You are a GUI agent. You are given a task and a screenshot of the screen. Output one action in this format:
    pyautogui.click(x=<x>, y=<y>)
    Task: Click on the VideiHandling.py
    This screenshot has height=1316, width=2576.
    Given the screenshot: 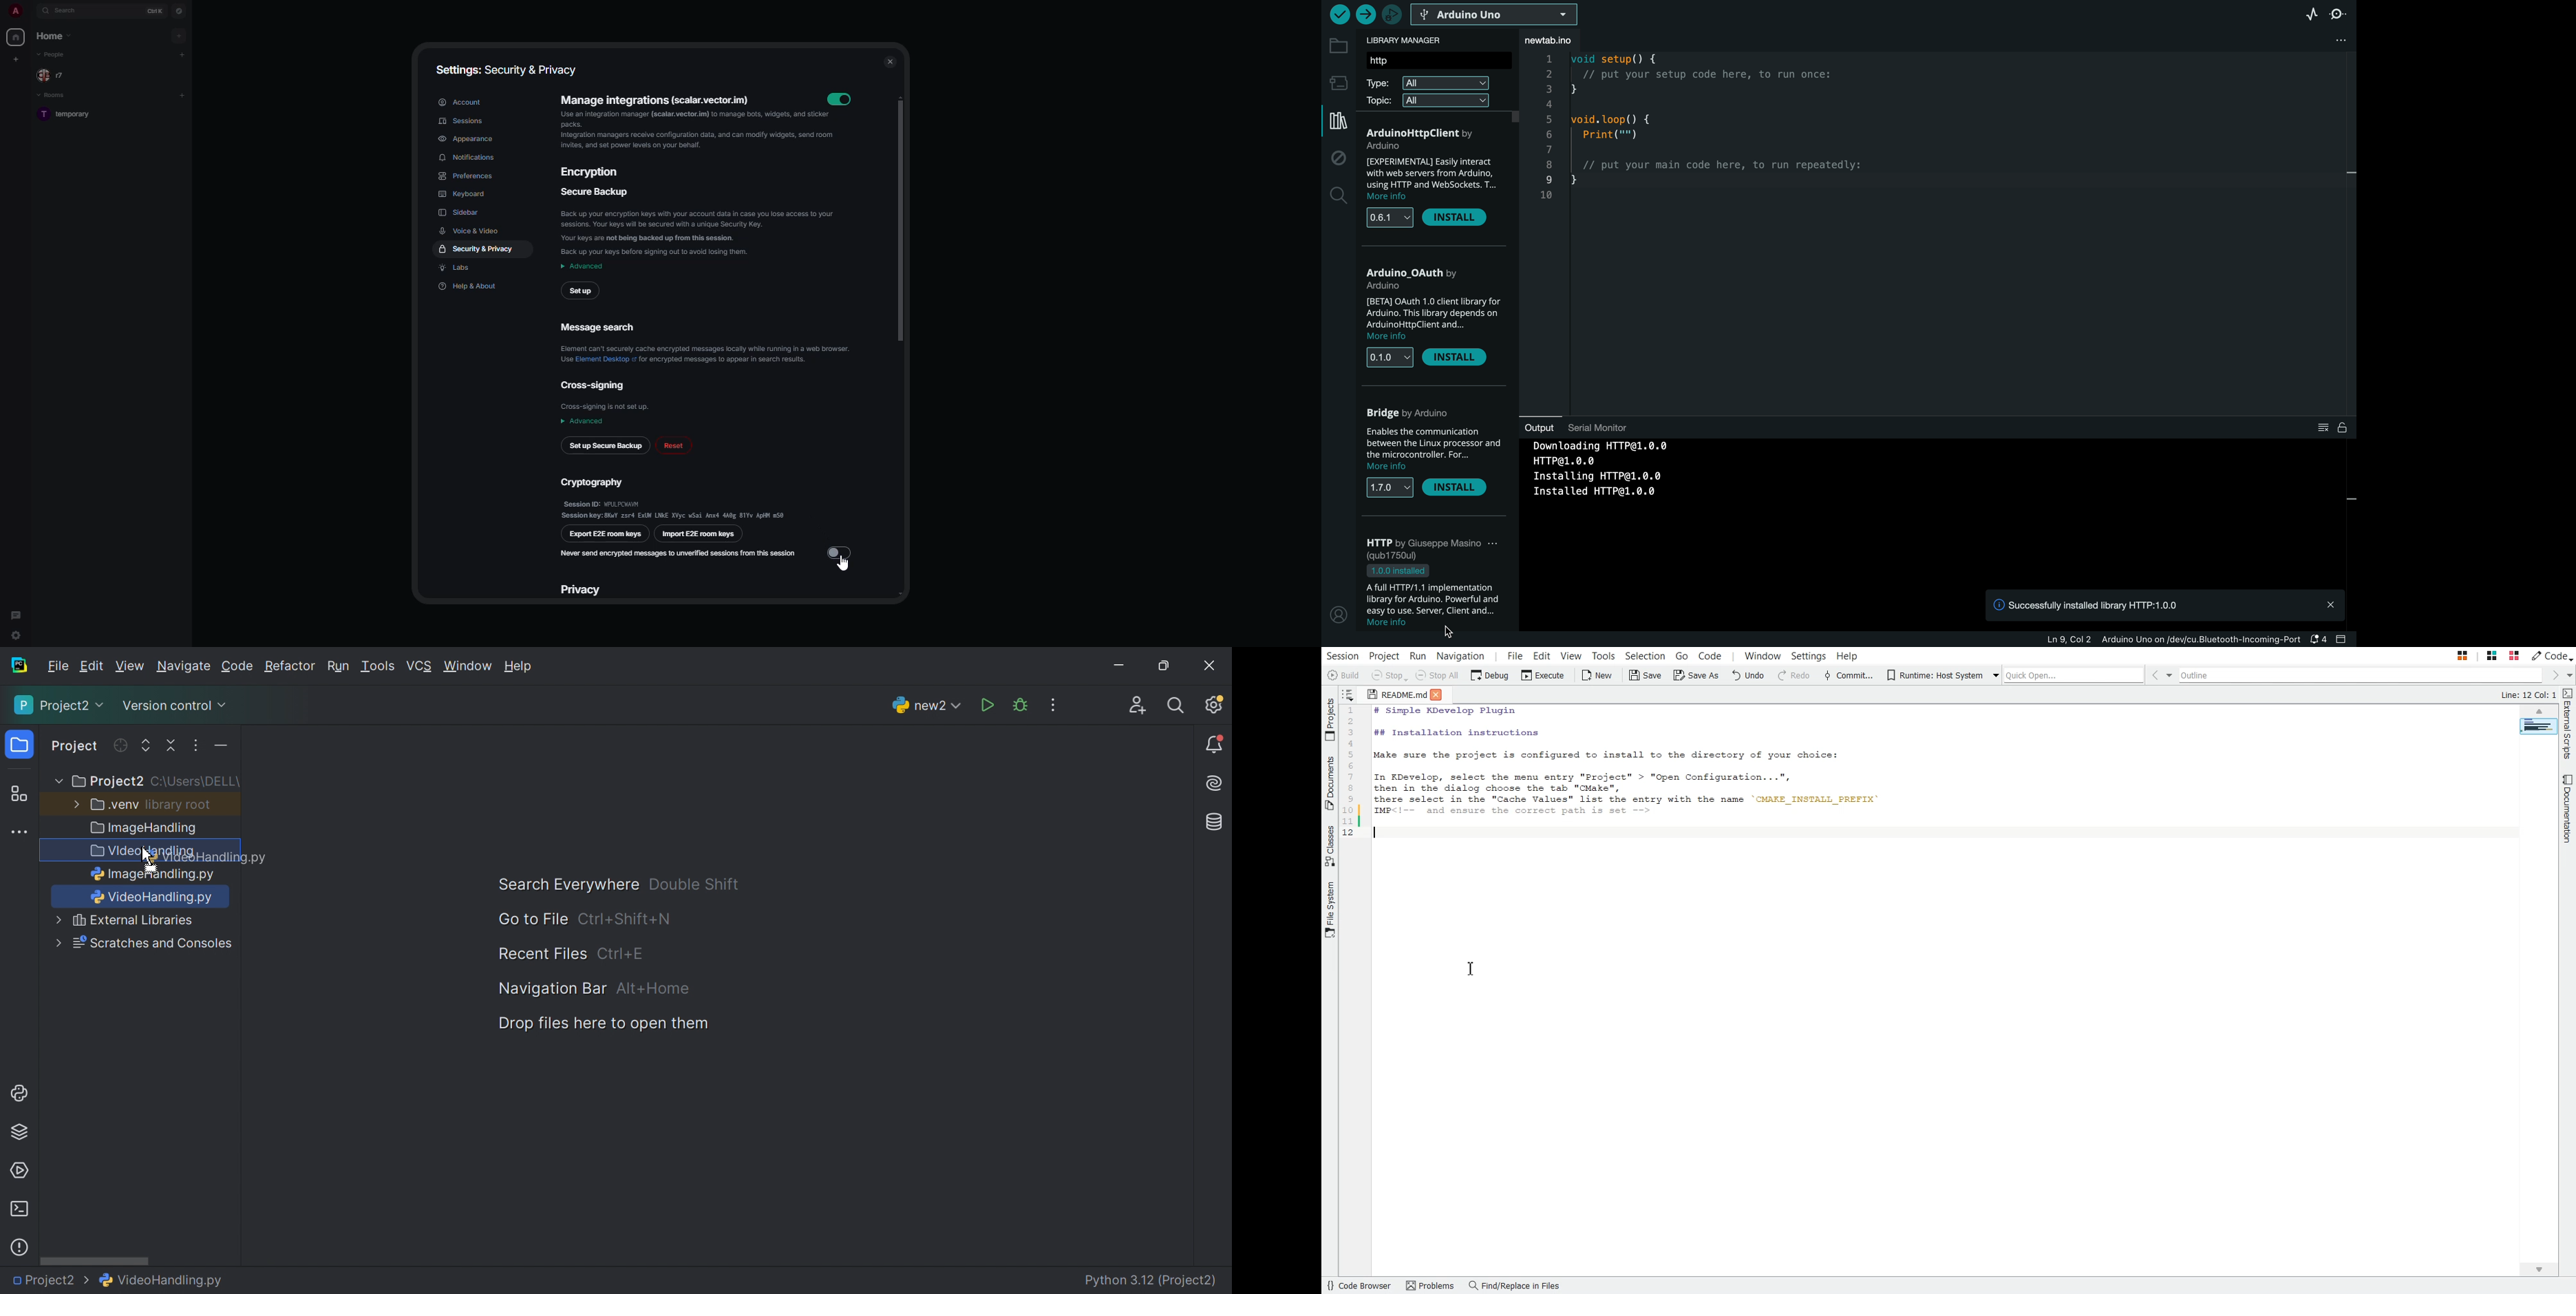 What is the action you would take?
    pyautogui.click(x=154, y=897)
    